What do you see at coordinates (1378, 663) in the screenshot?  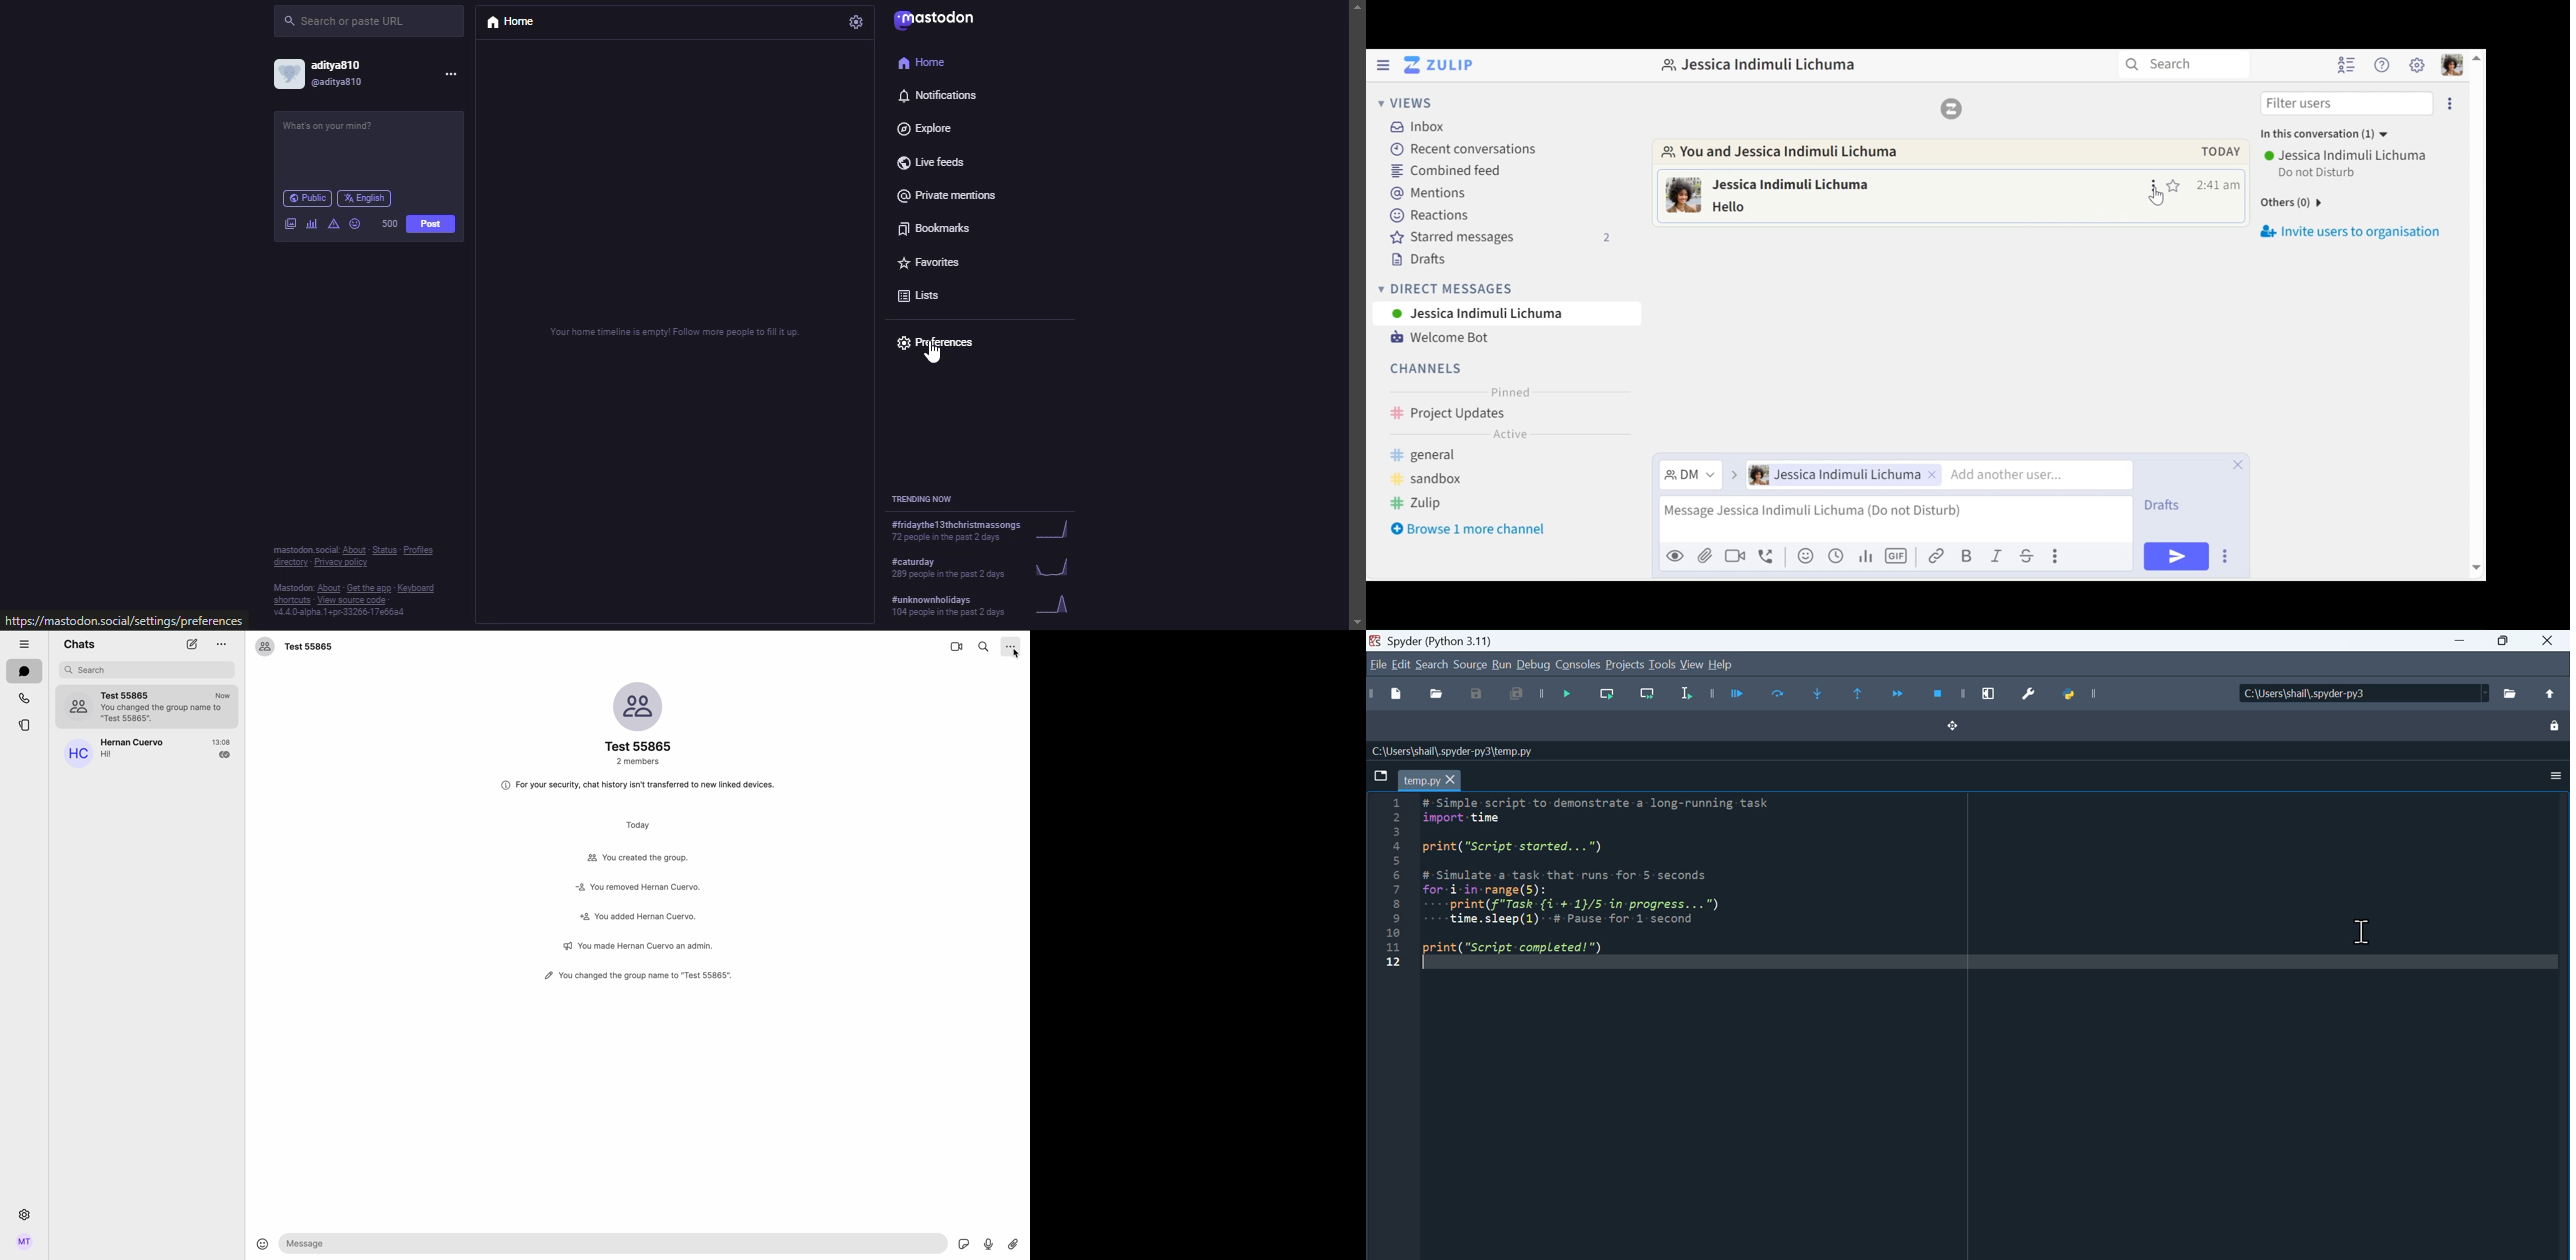 I see `File` at bounding box center [1378, 663].